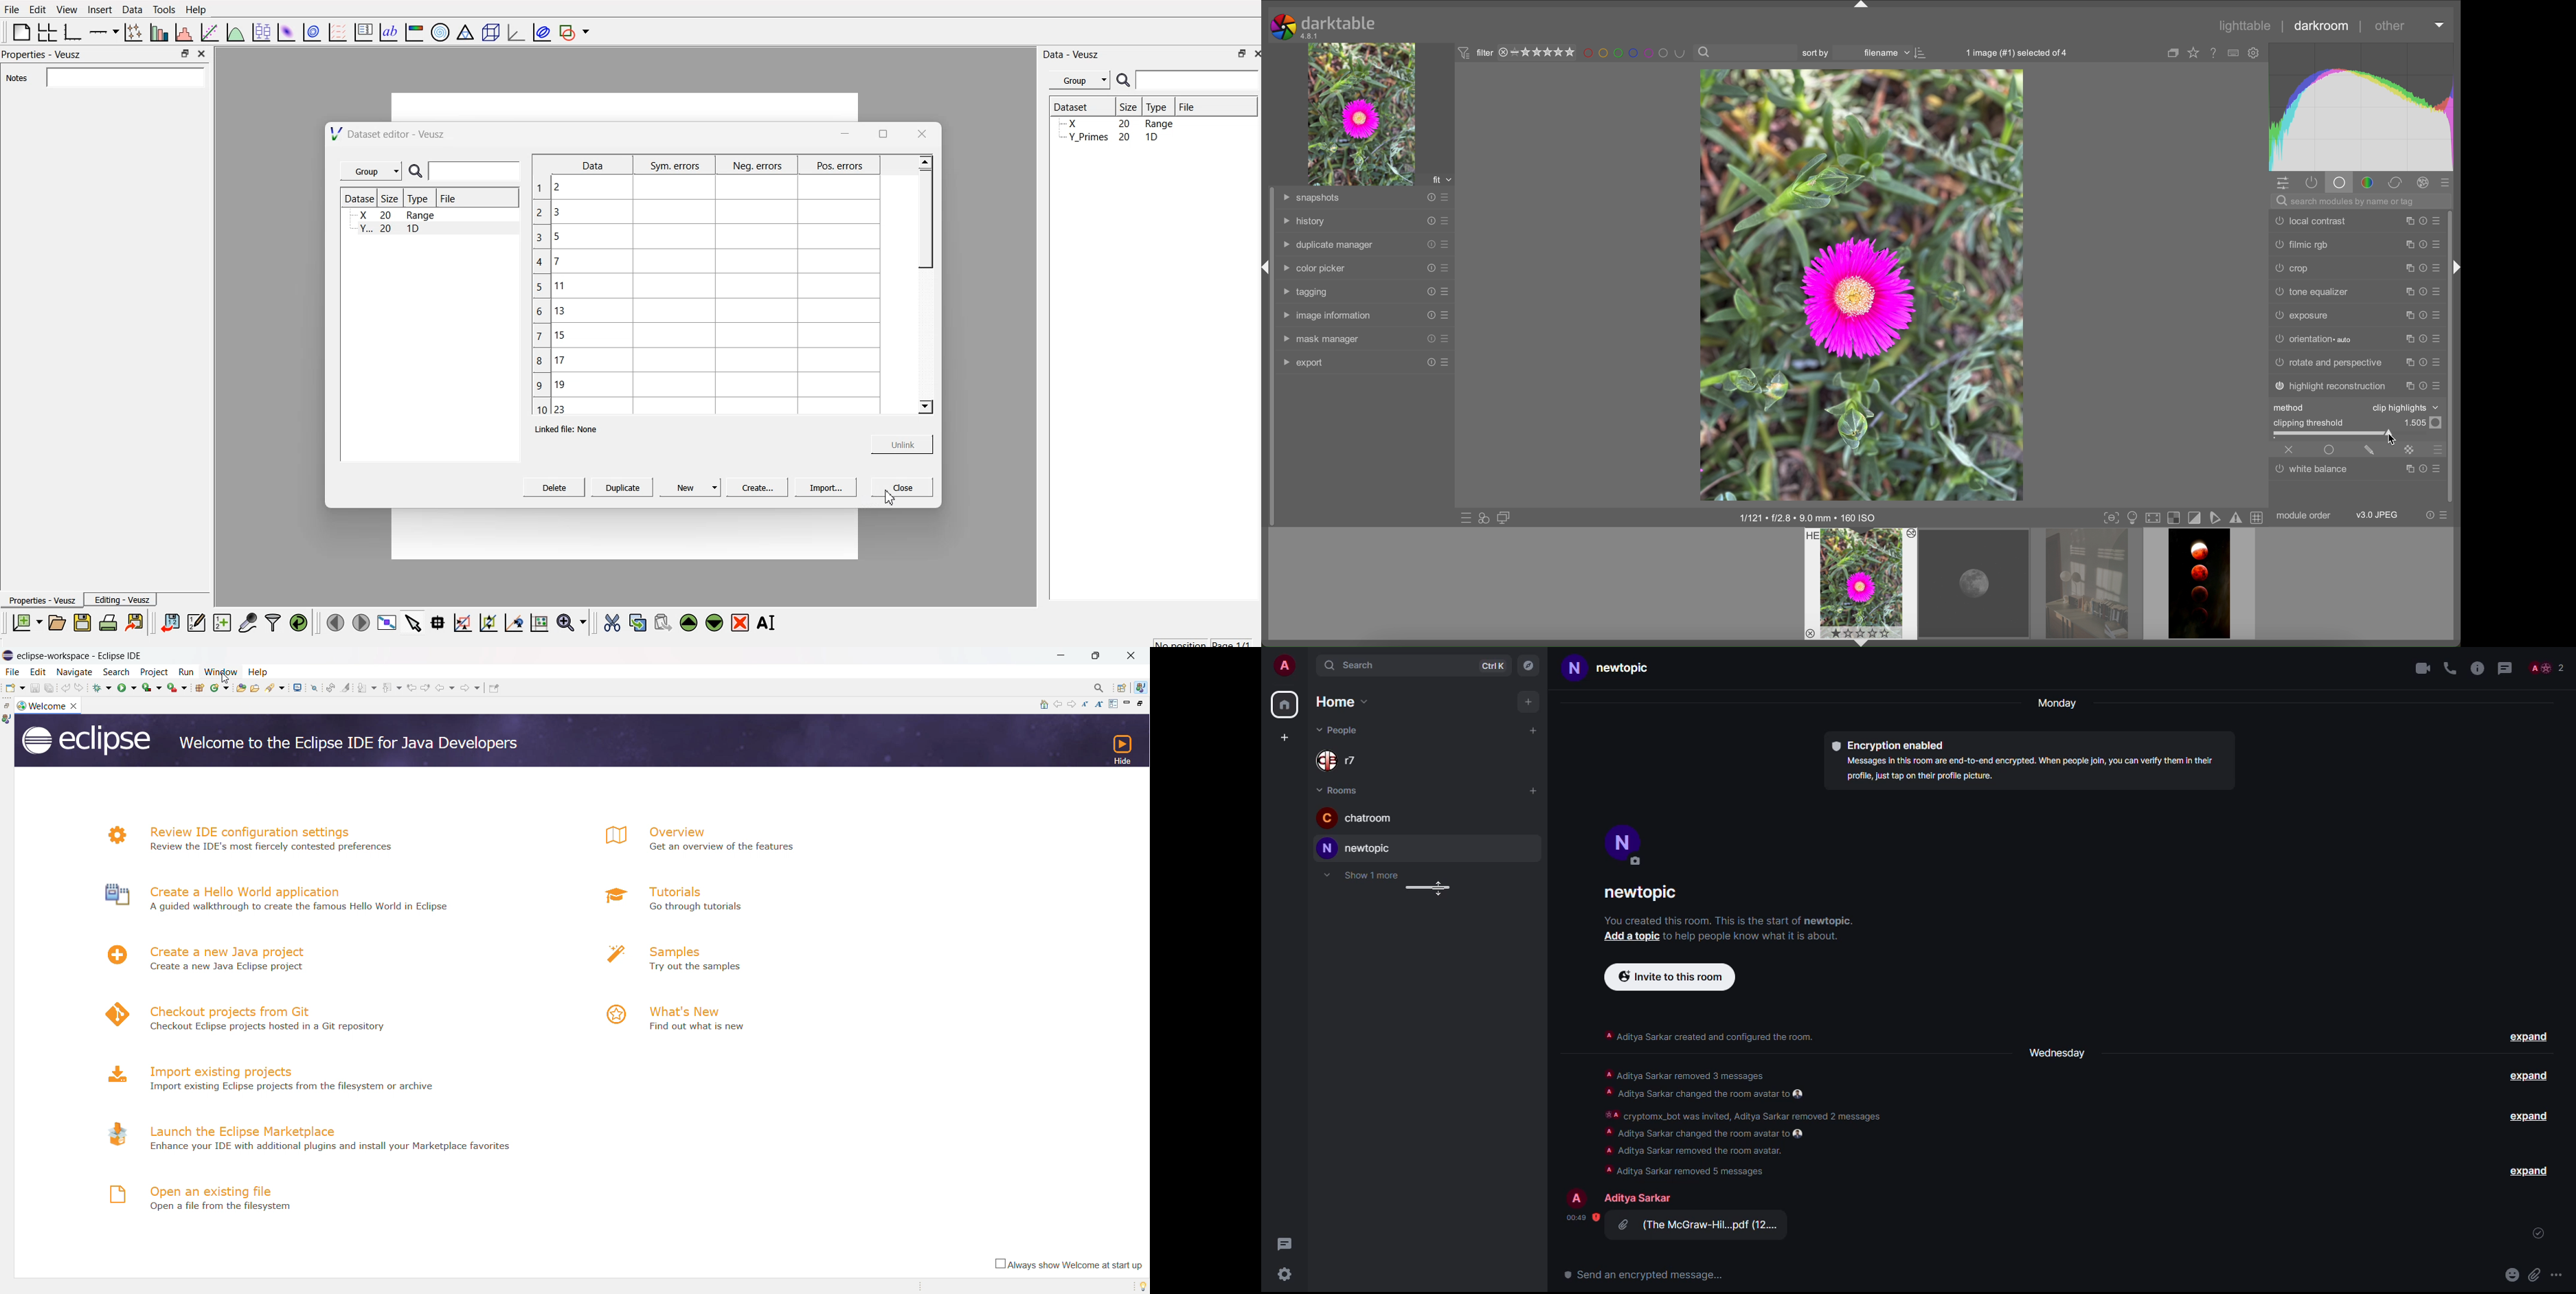  Describe the element at coordinates (2410, 470) in the screenshot. I see `copy` at that location.